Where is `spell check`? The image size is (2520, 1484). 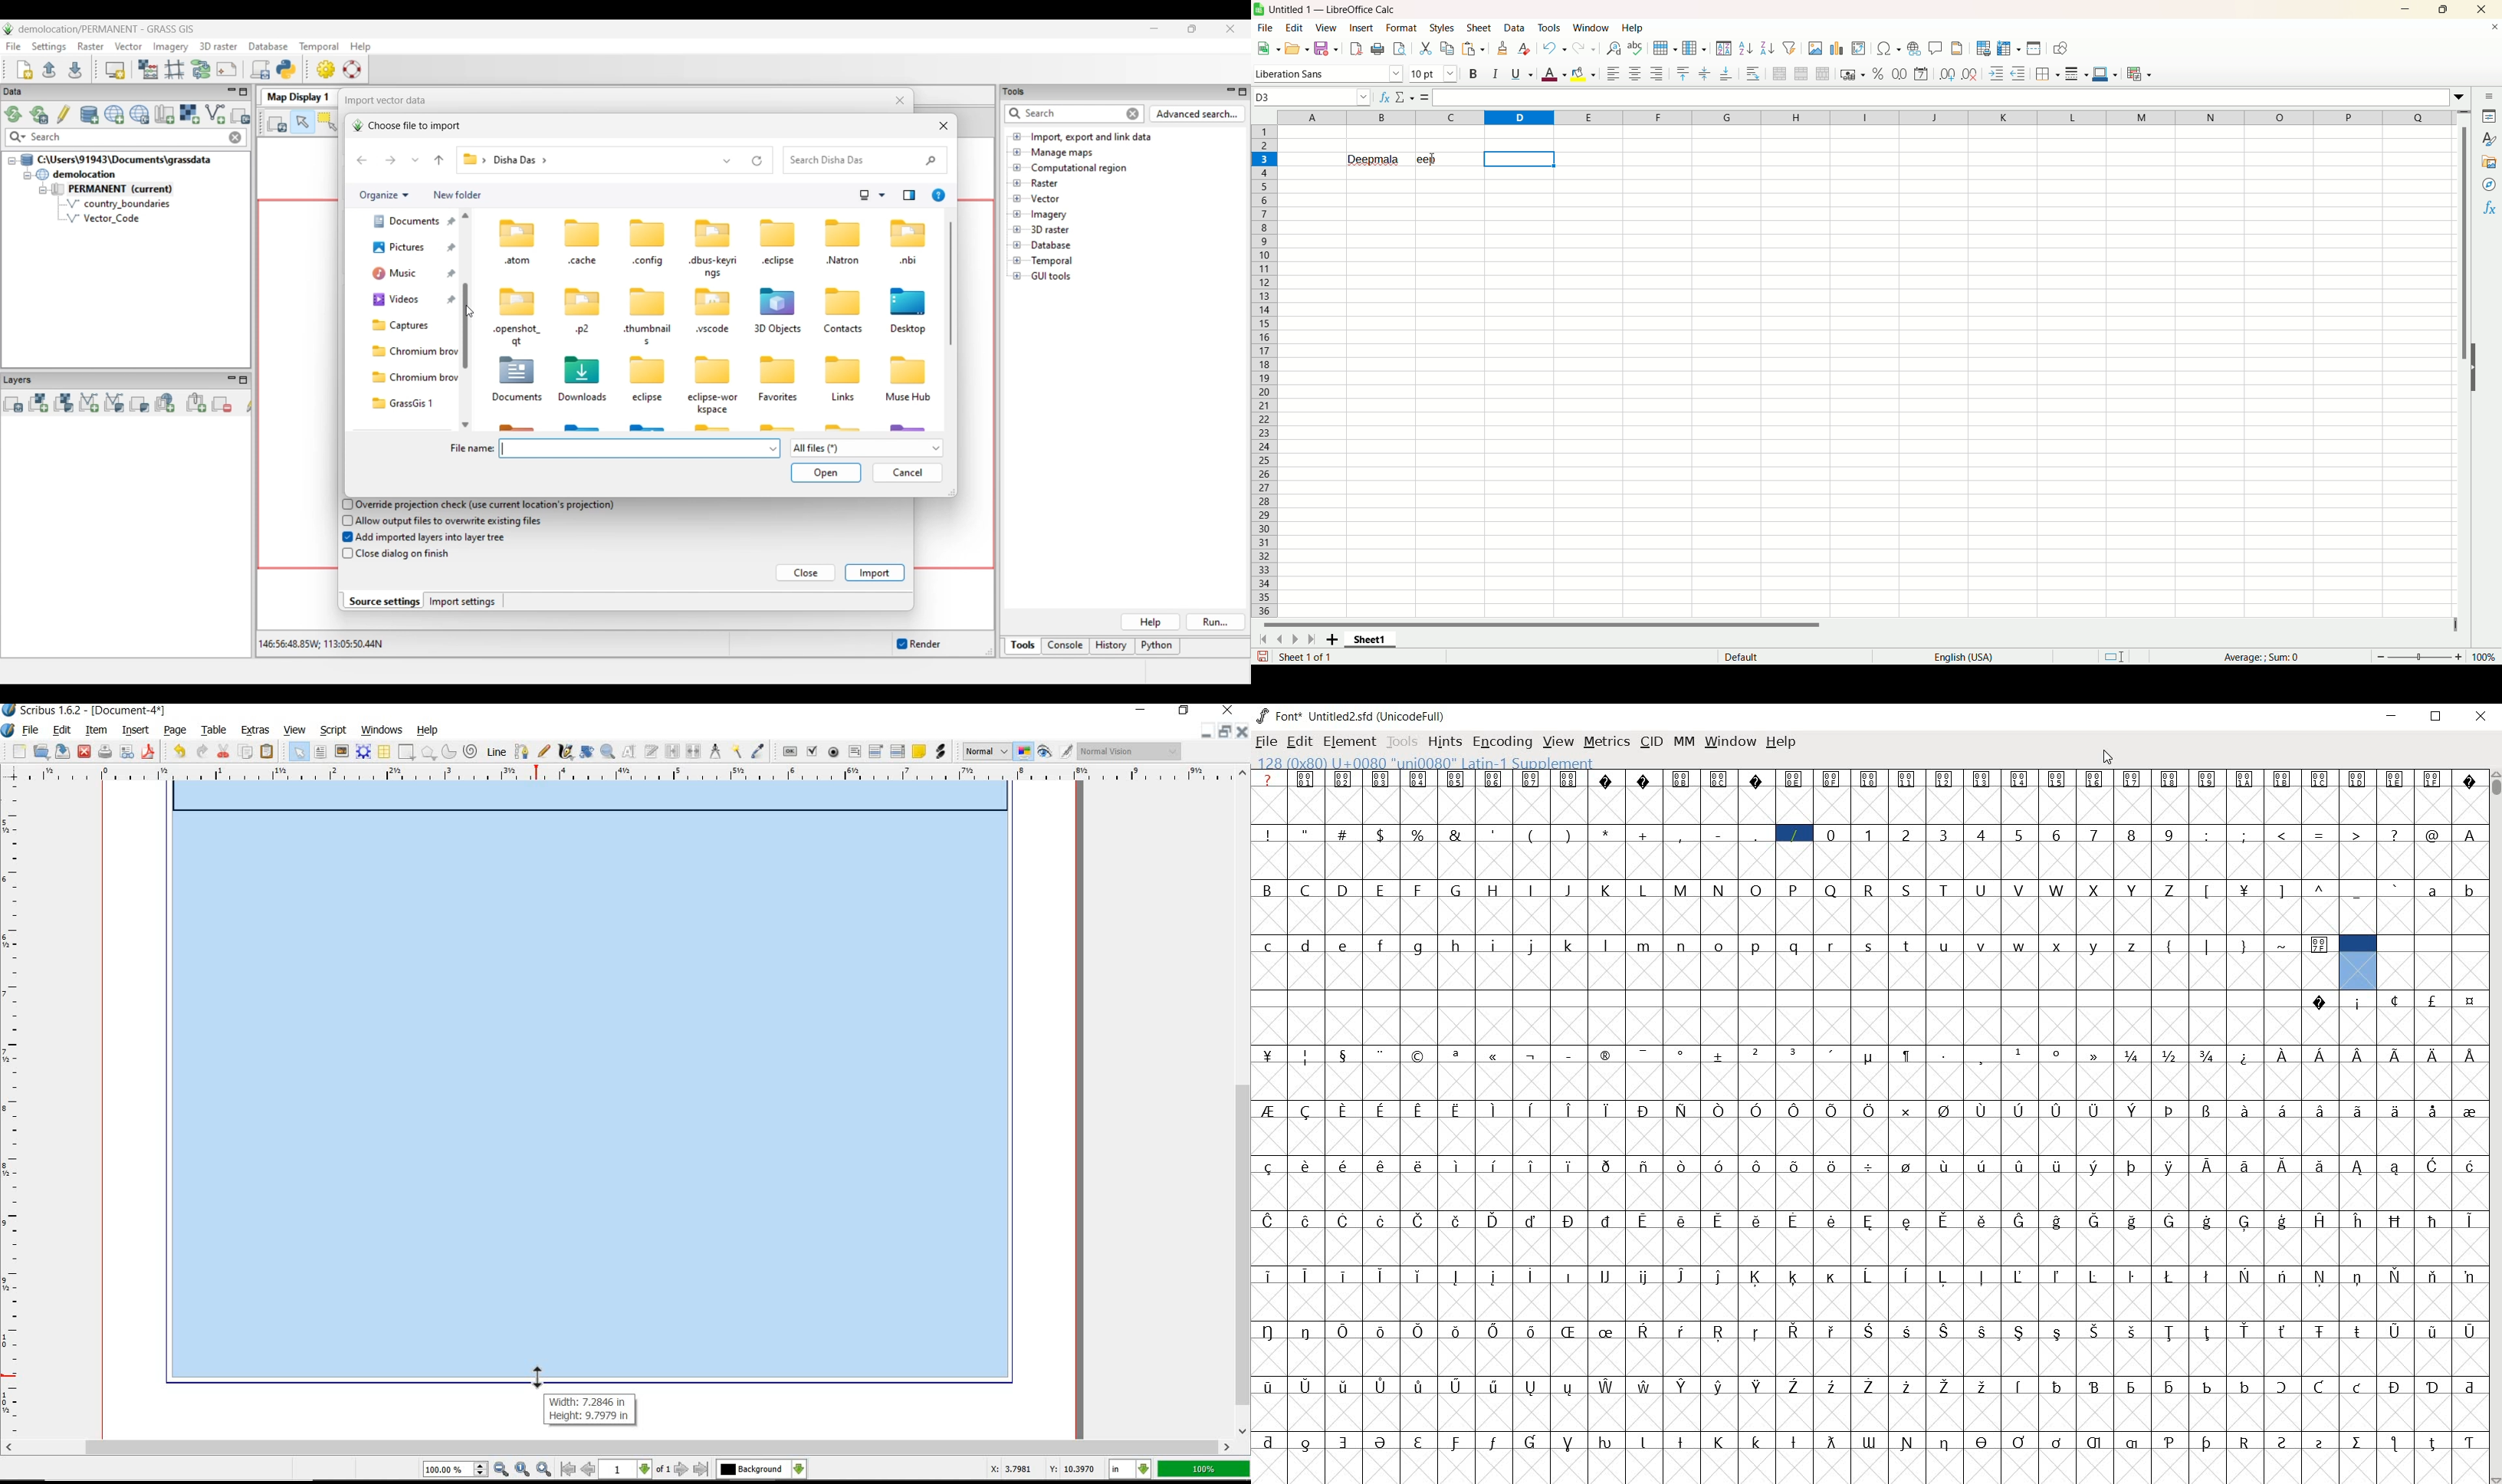 spell check is located at coordinates (1635, 48).